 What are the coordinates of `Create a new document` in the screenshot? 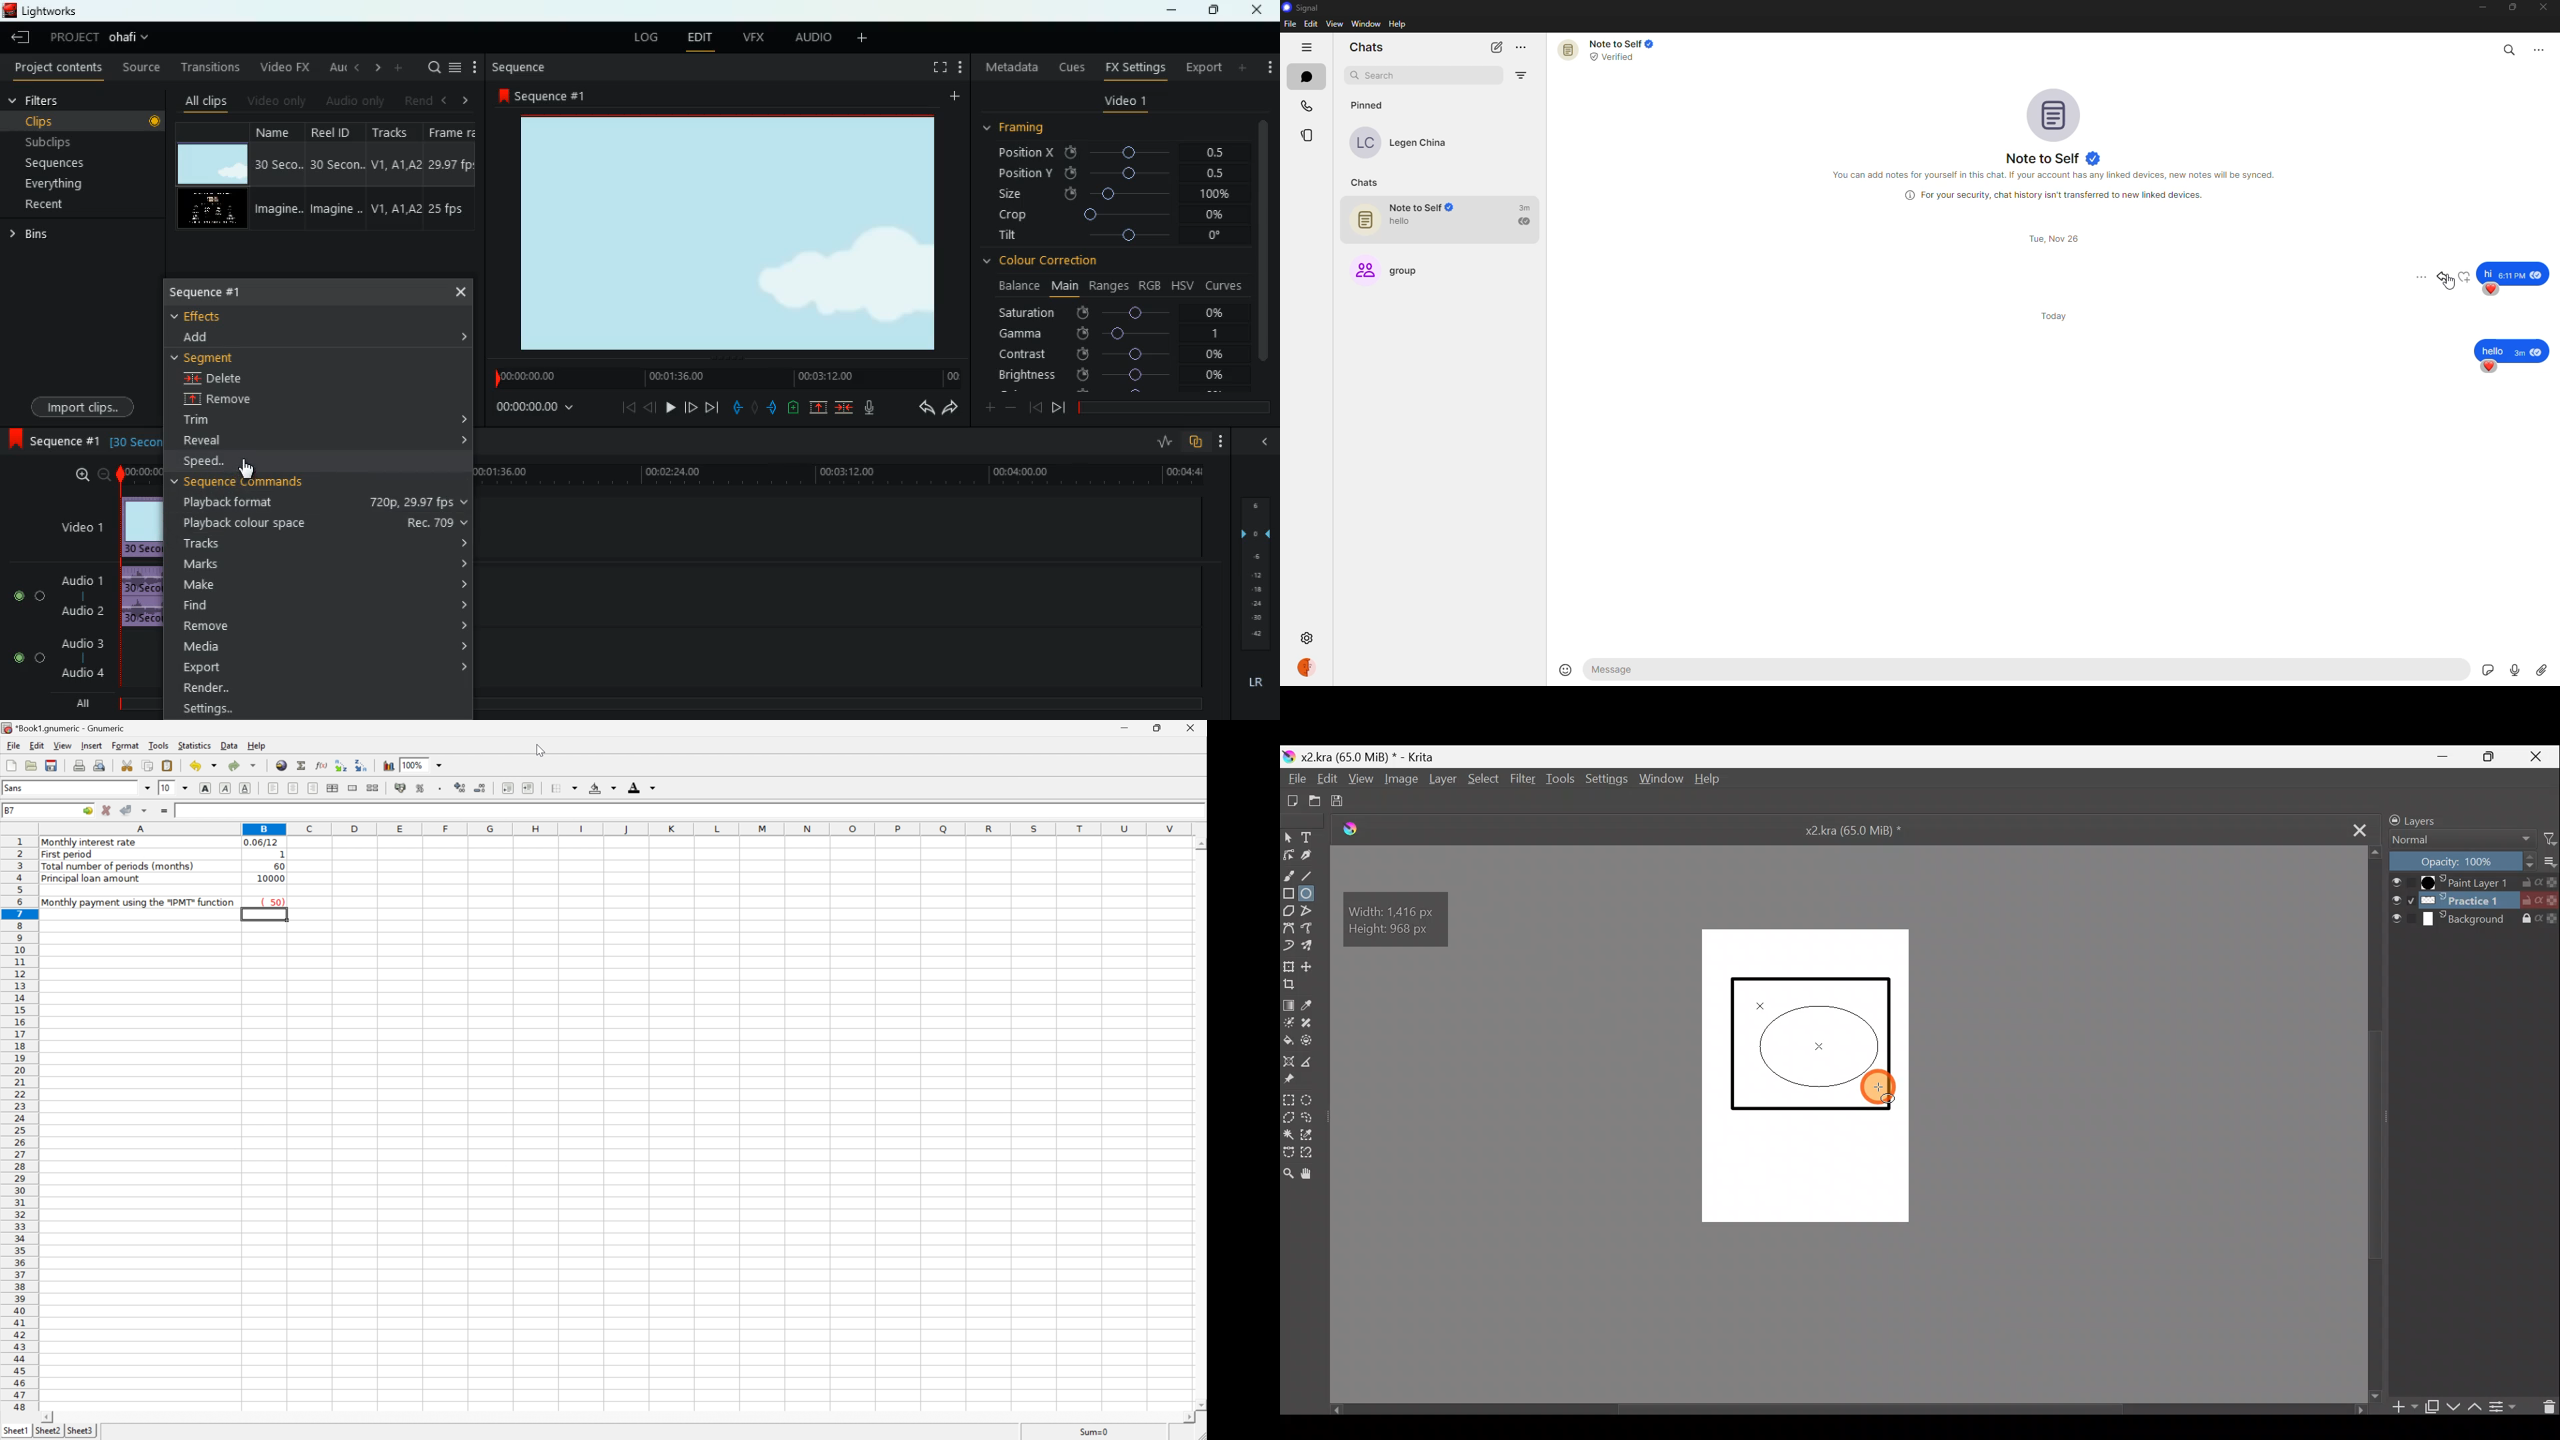 It's located at (1292, 798).